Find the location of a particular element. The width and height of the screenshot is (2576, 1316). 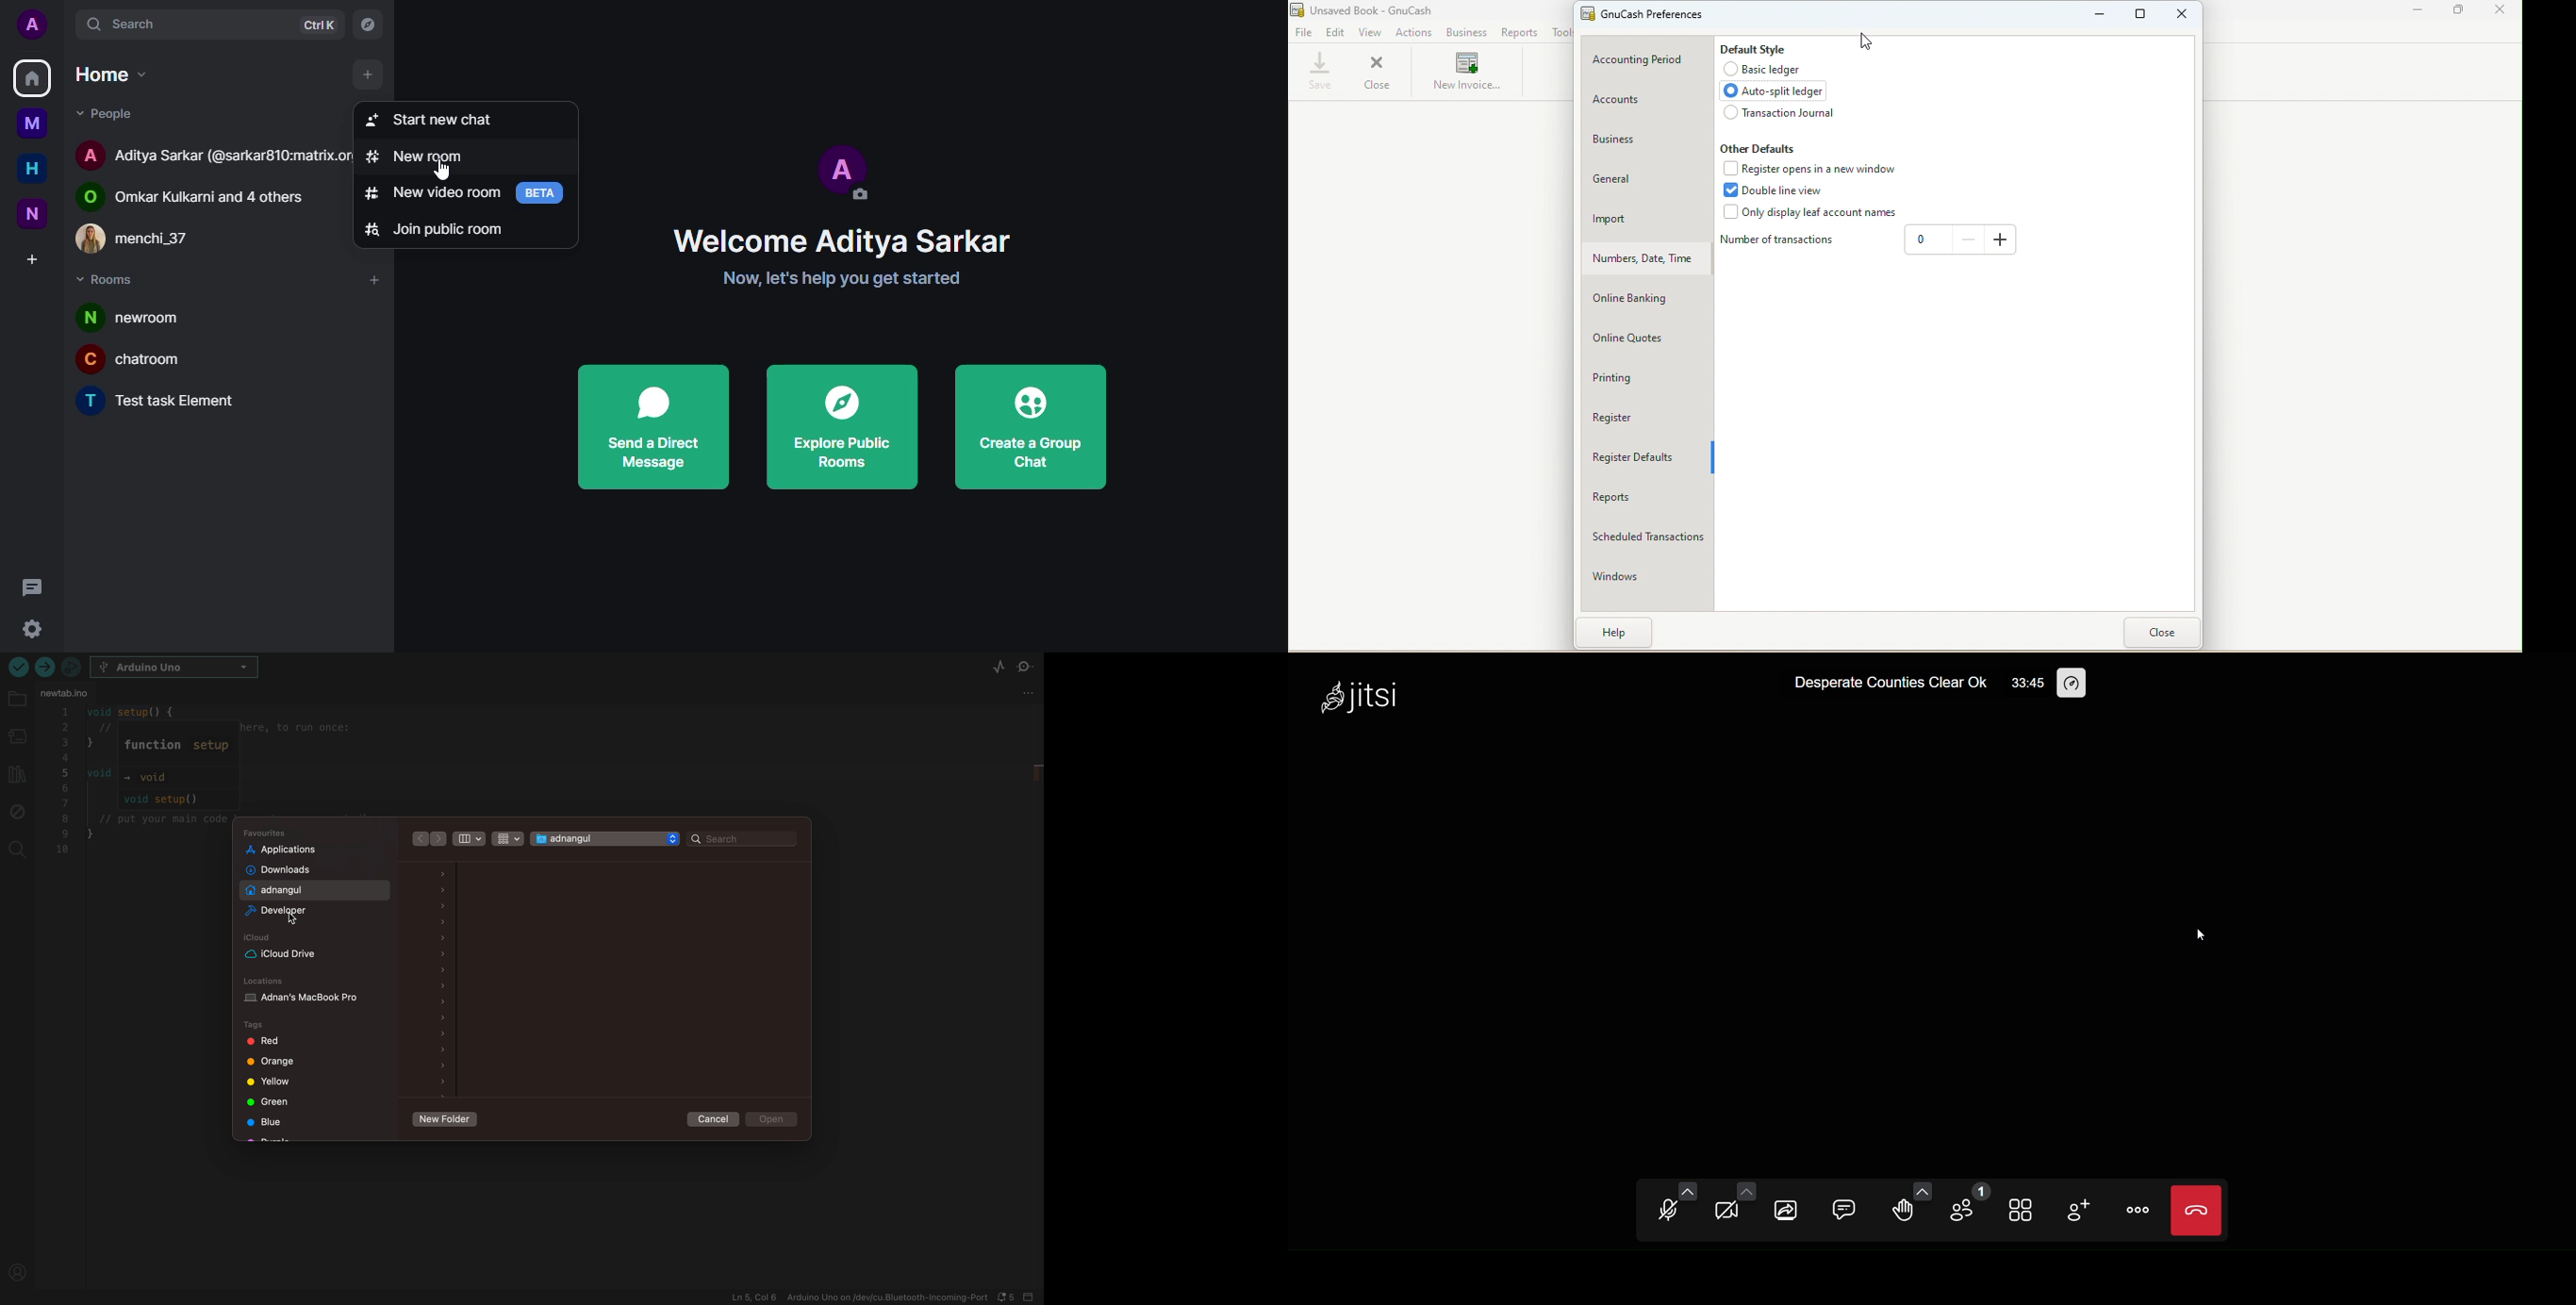

Register is located at coordinates (1644, 416).